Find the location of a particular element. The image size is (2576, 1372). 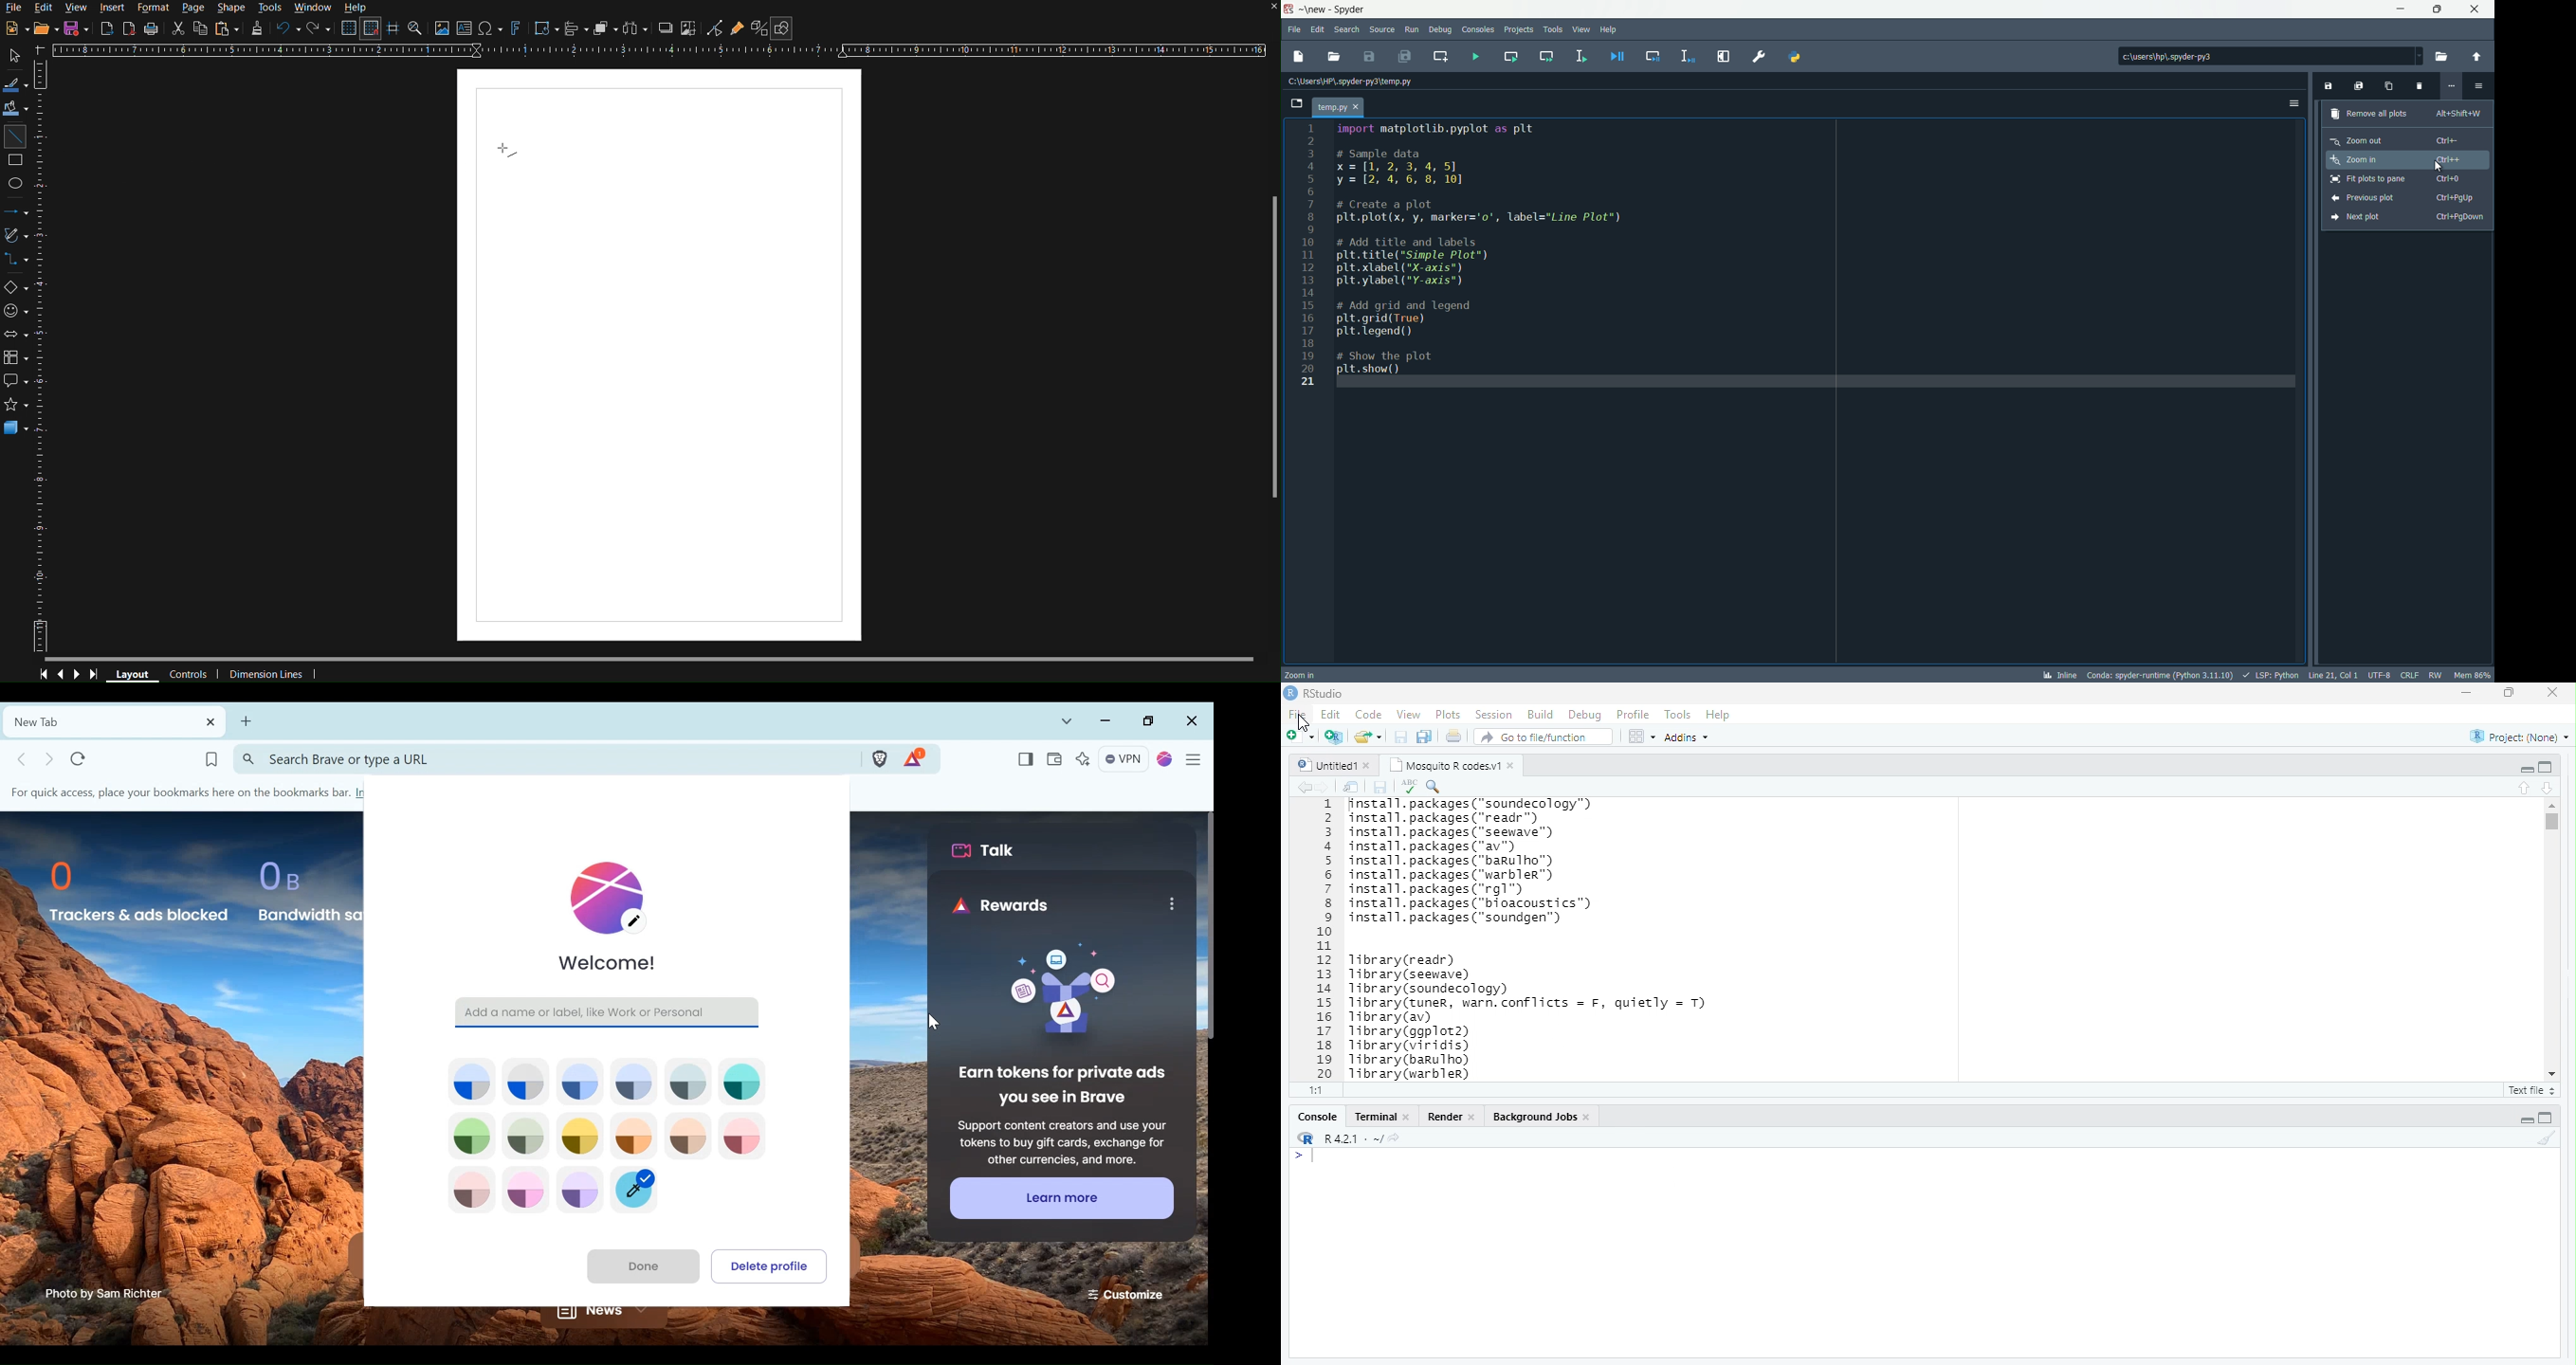

zoom in is located at coordinates (2399, 159).